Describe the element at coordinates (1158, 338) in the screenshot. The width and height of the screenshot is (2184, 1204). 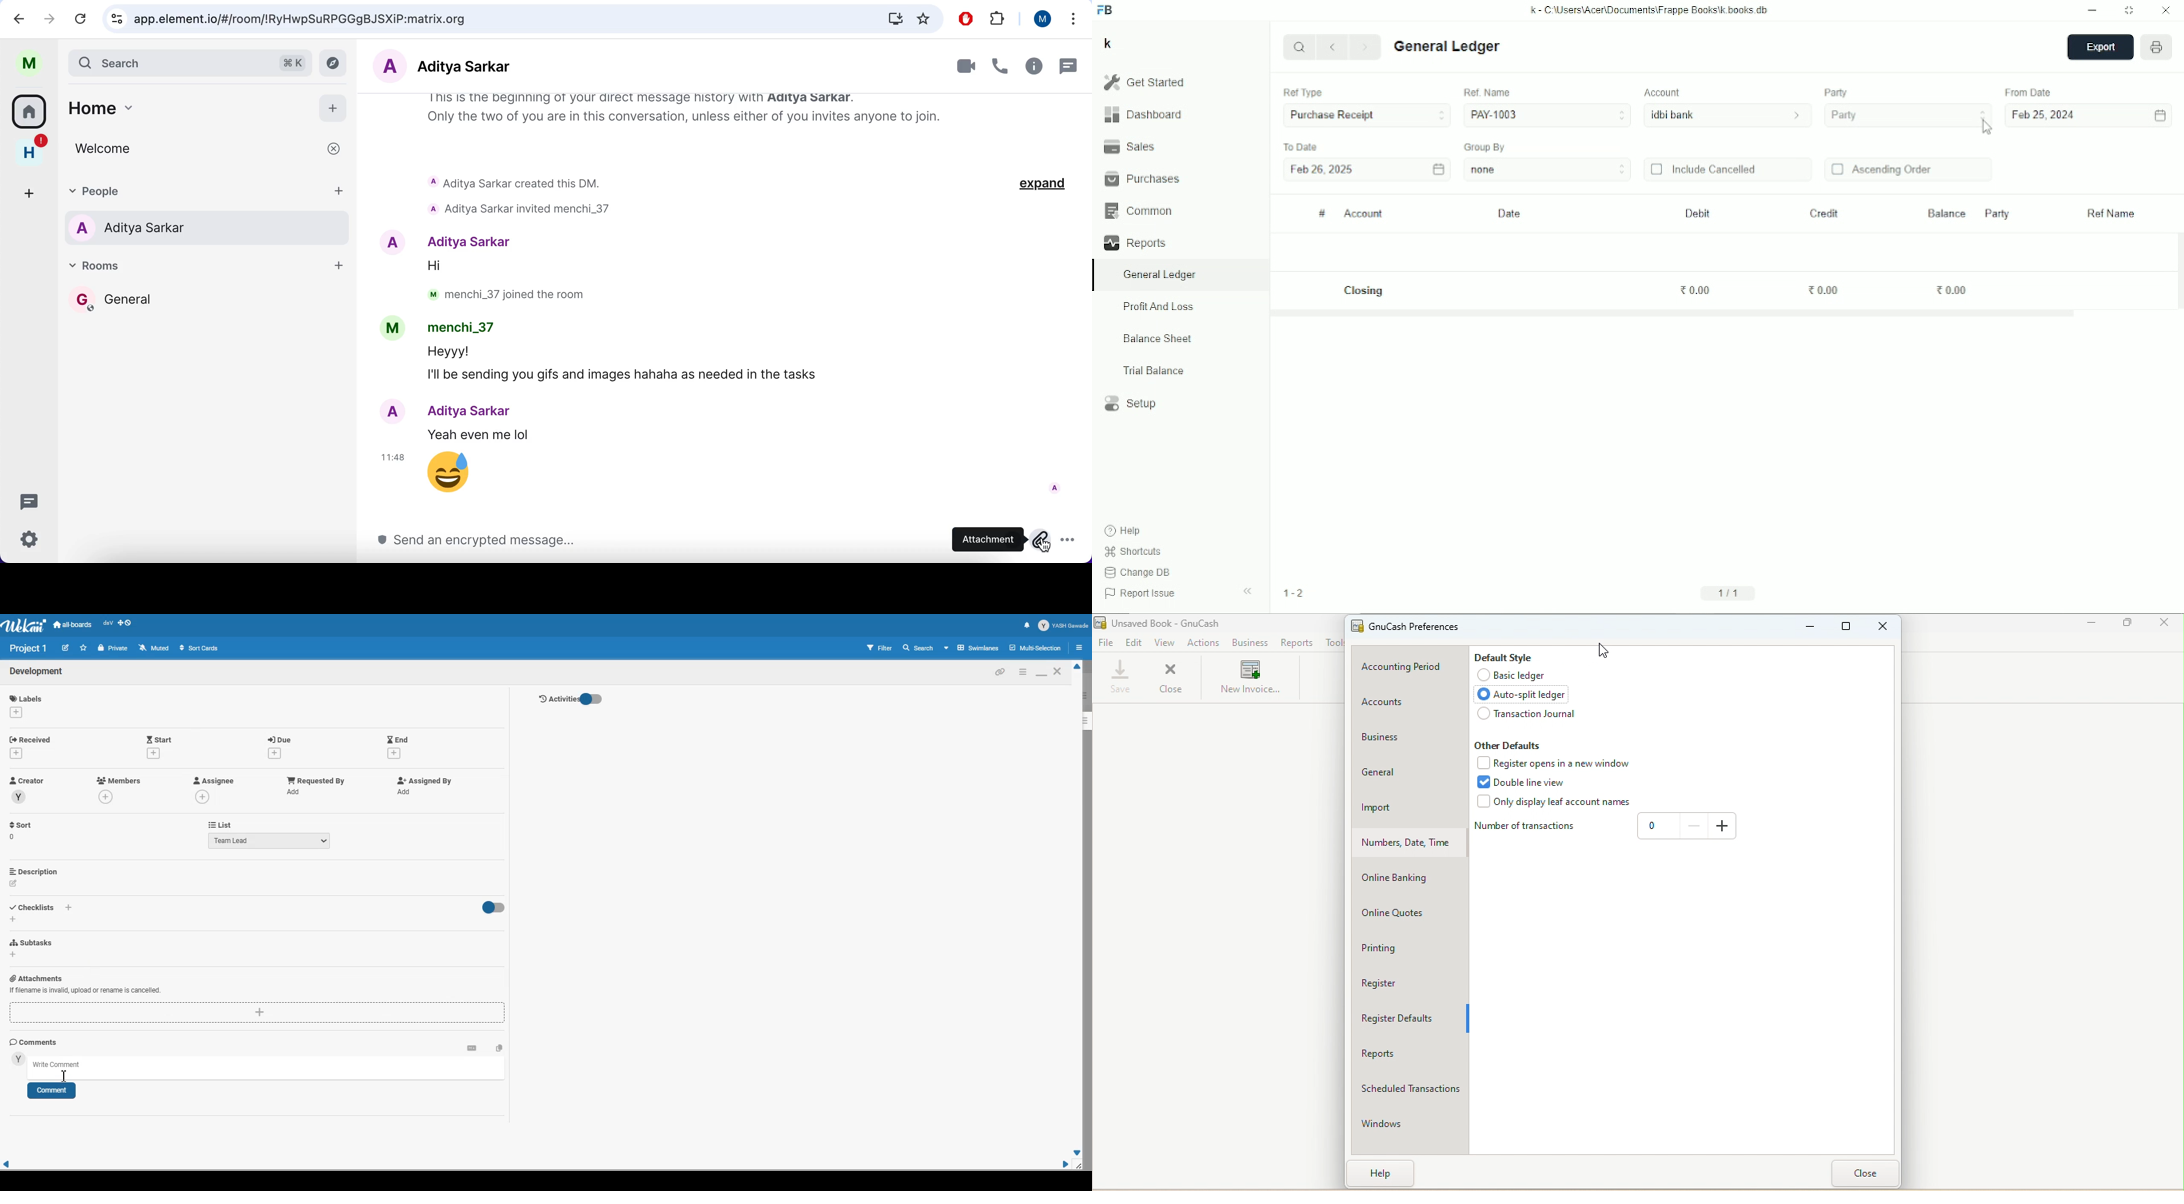
I see `Balance sheet` at that location.